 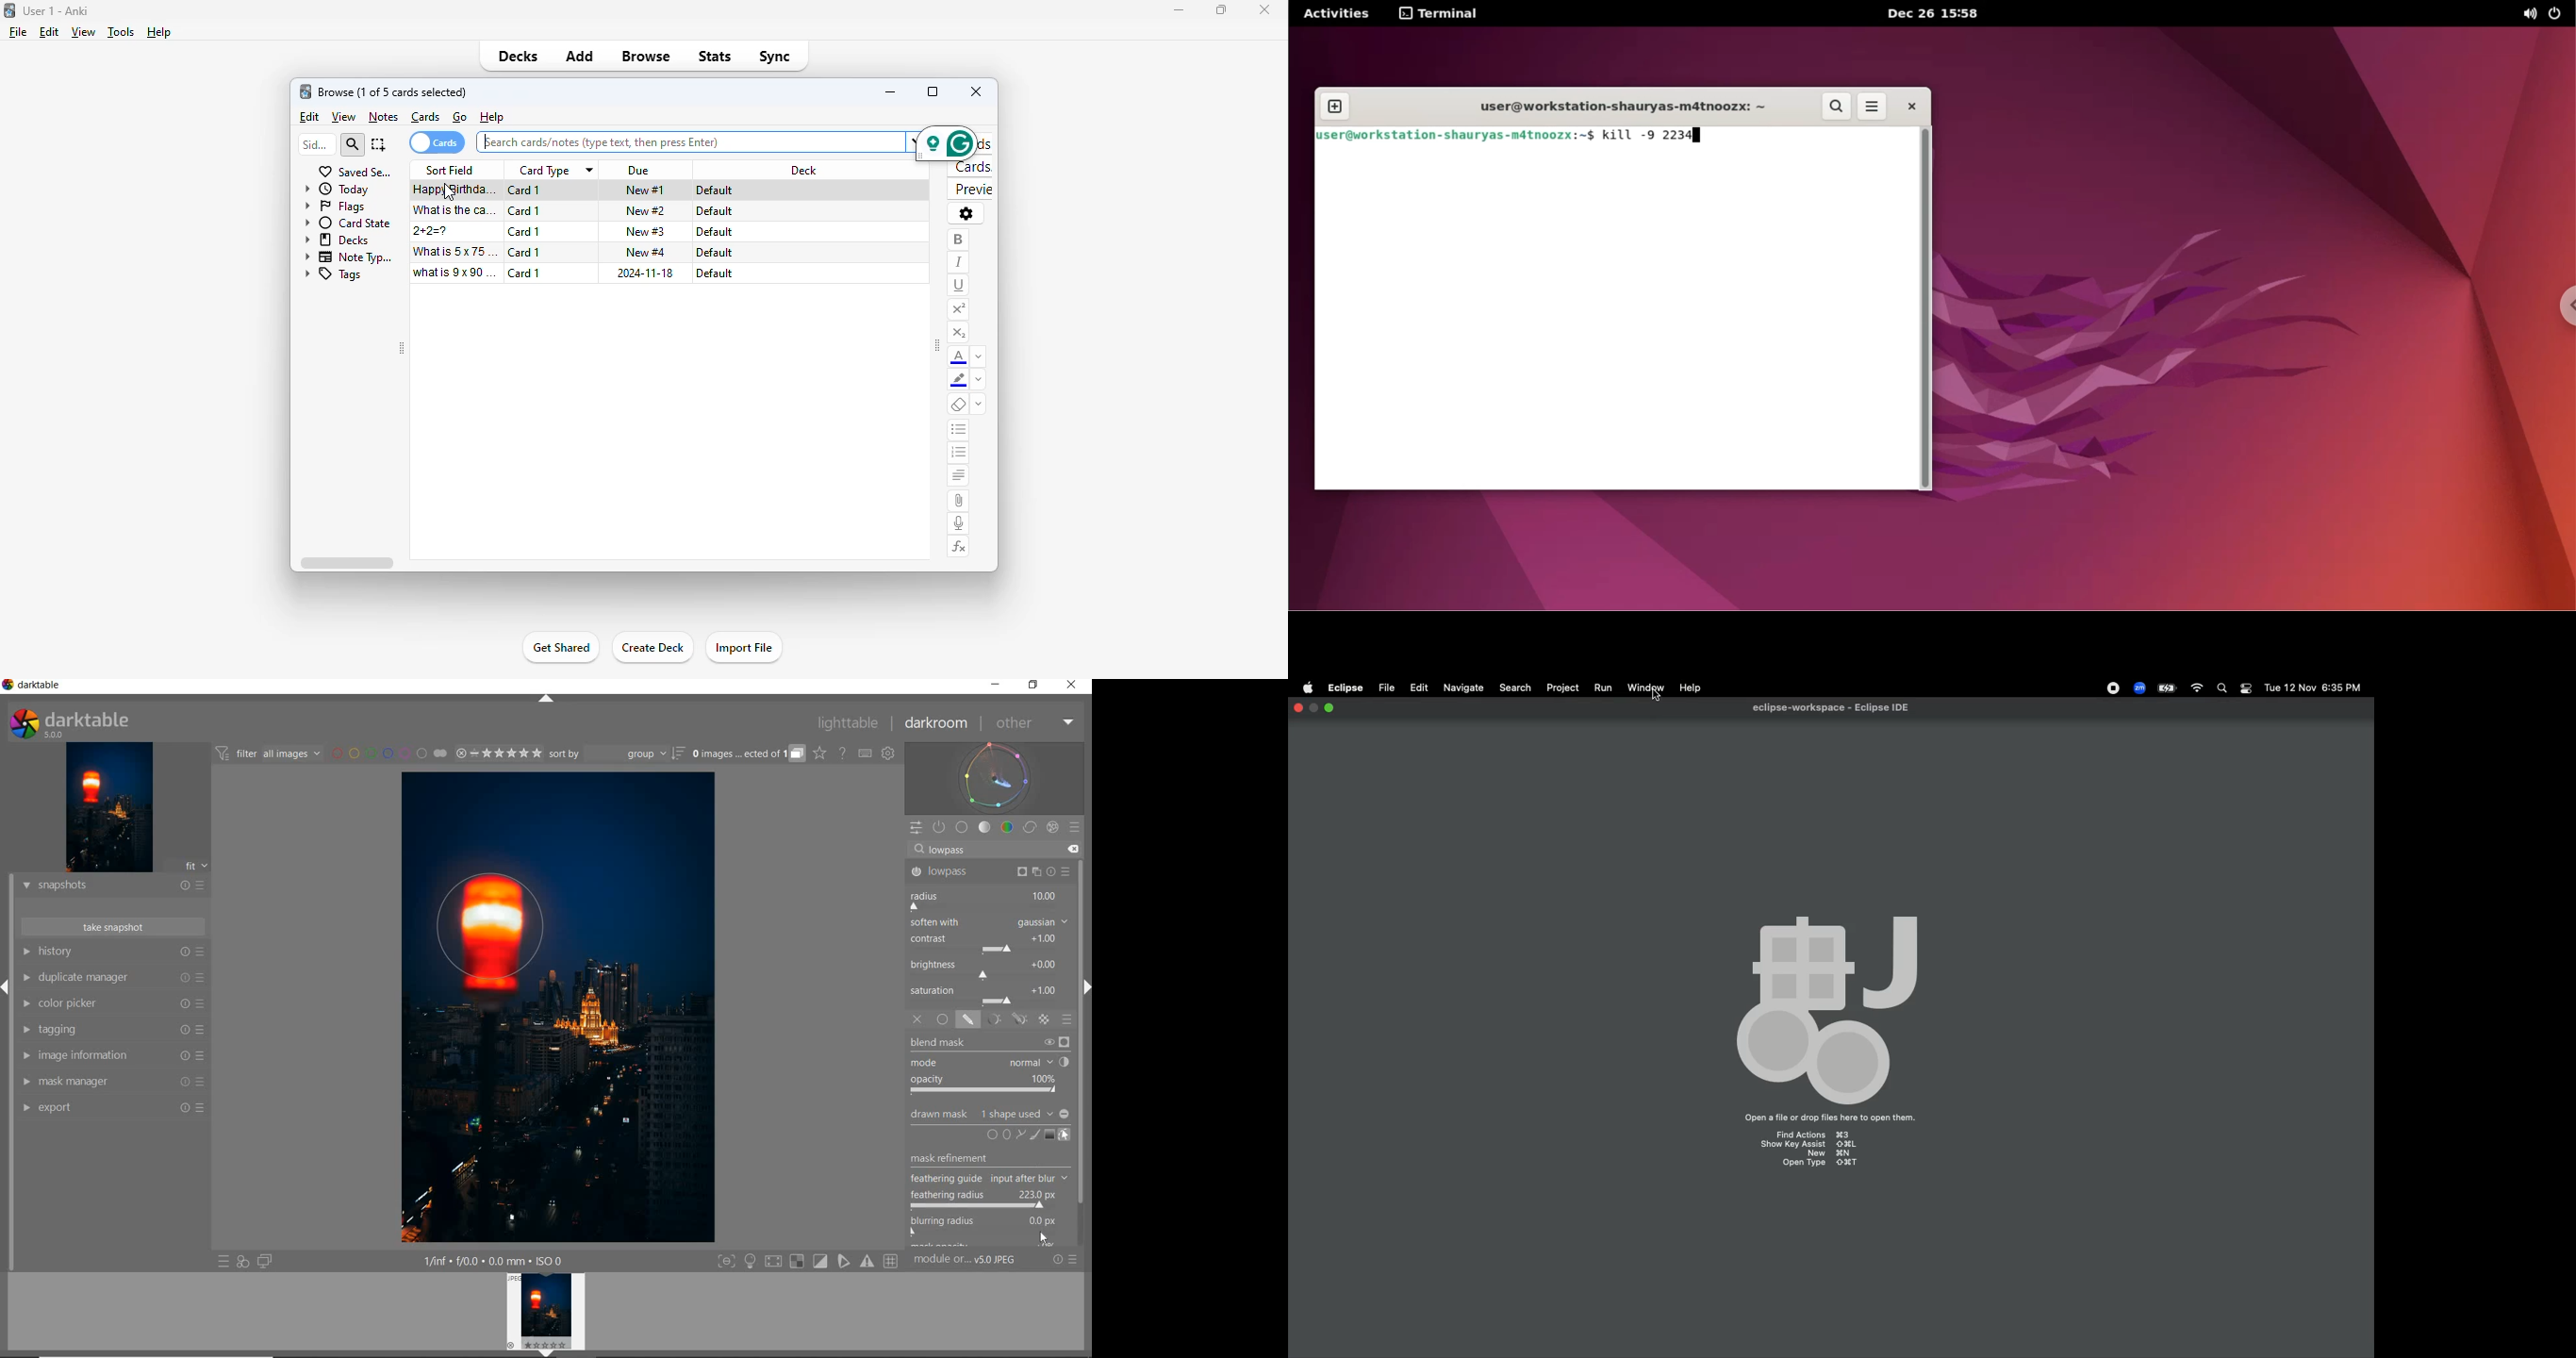 I want to click on LOWPASS, so click(x=991, y=872).